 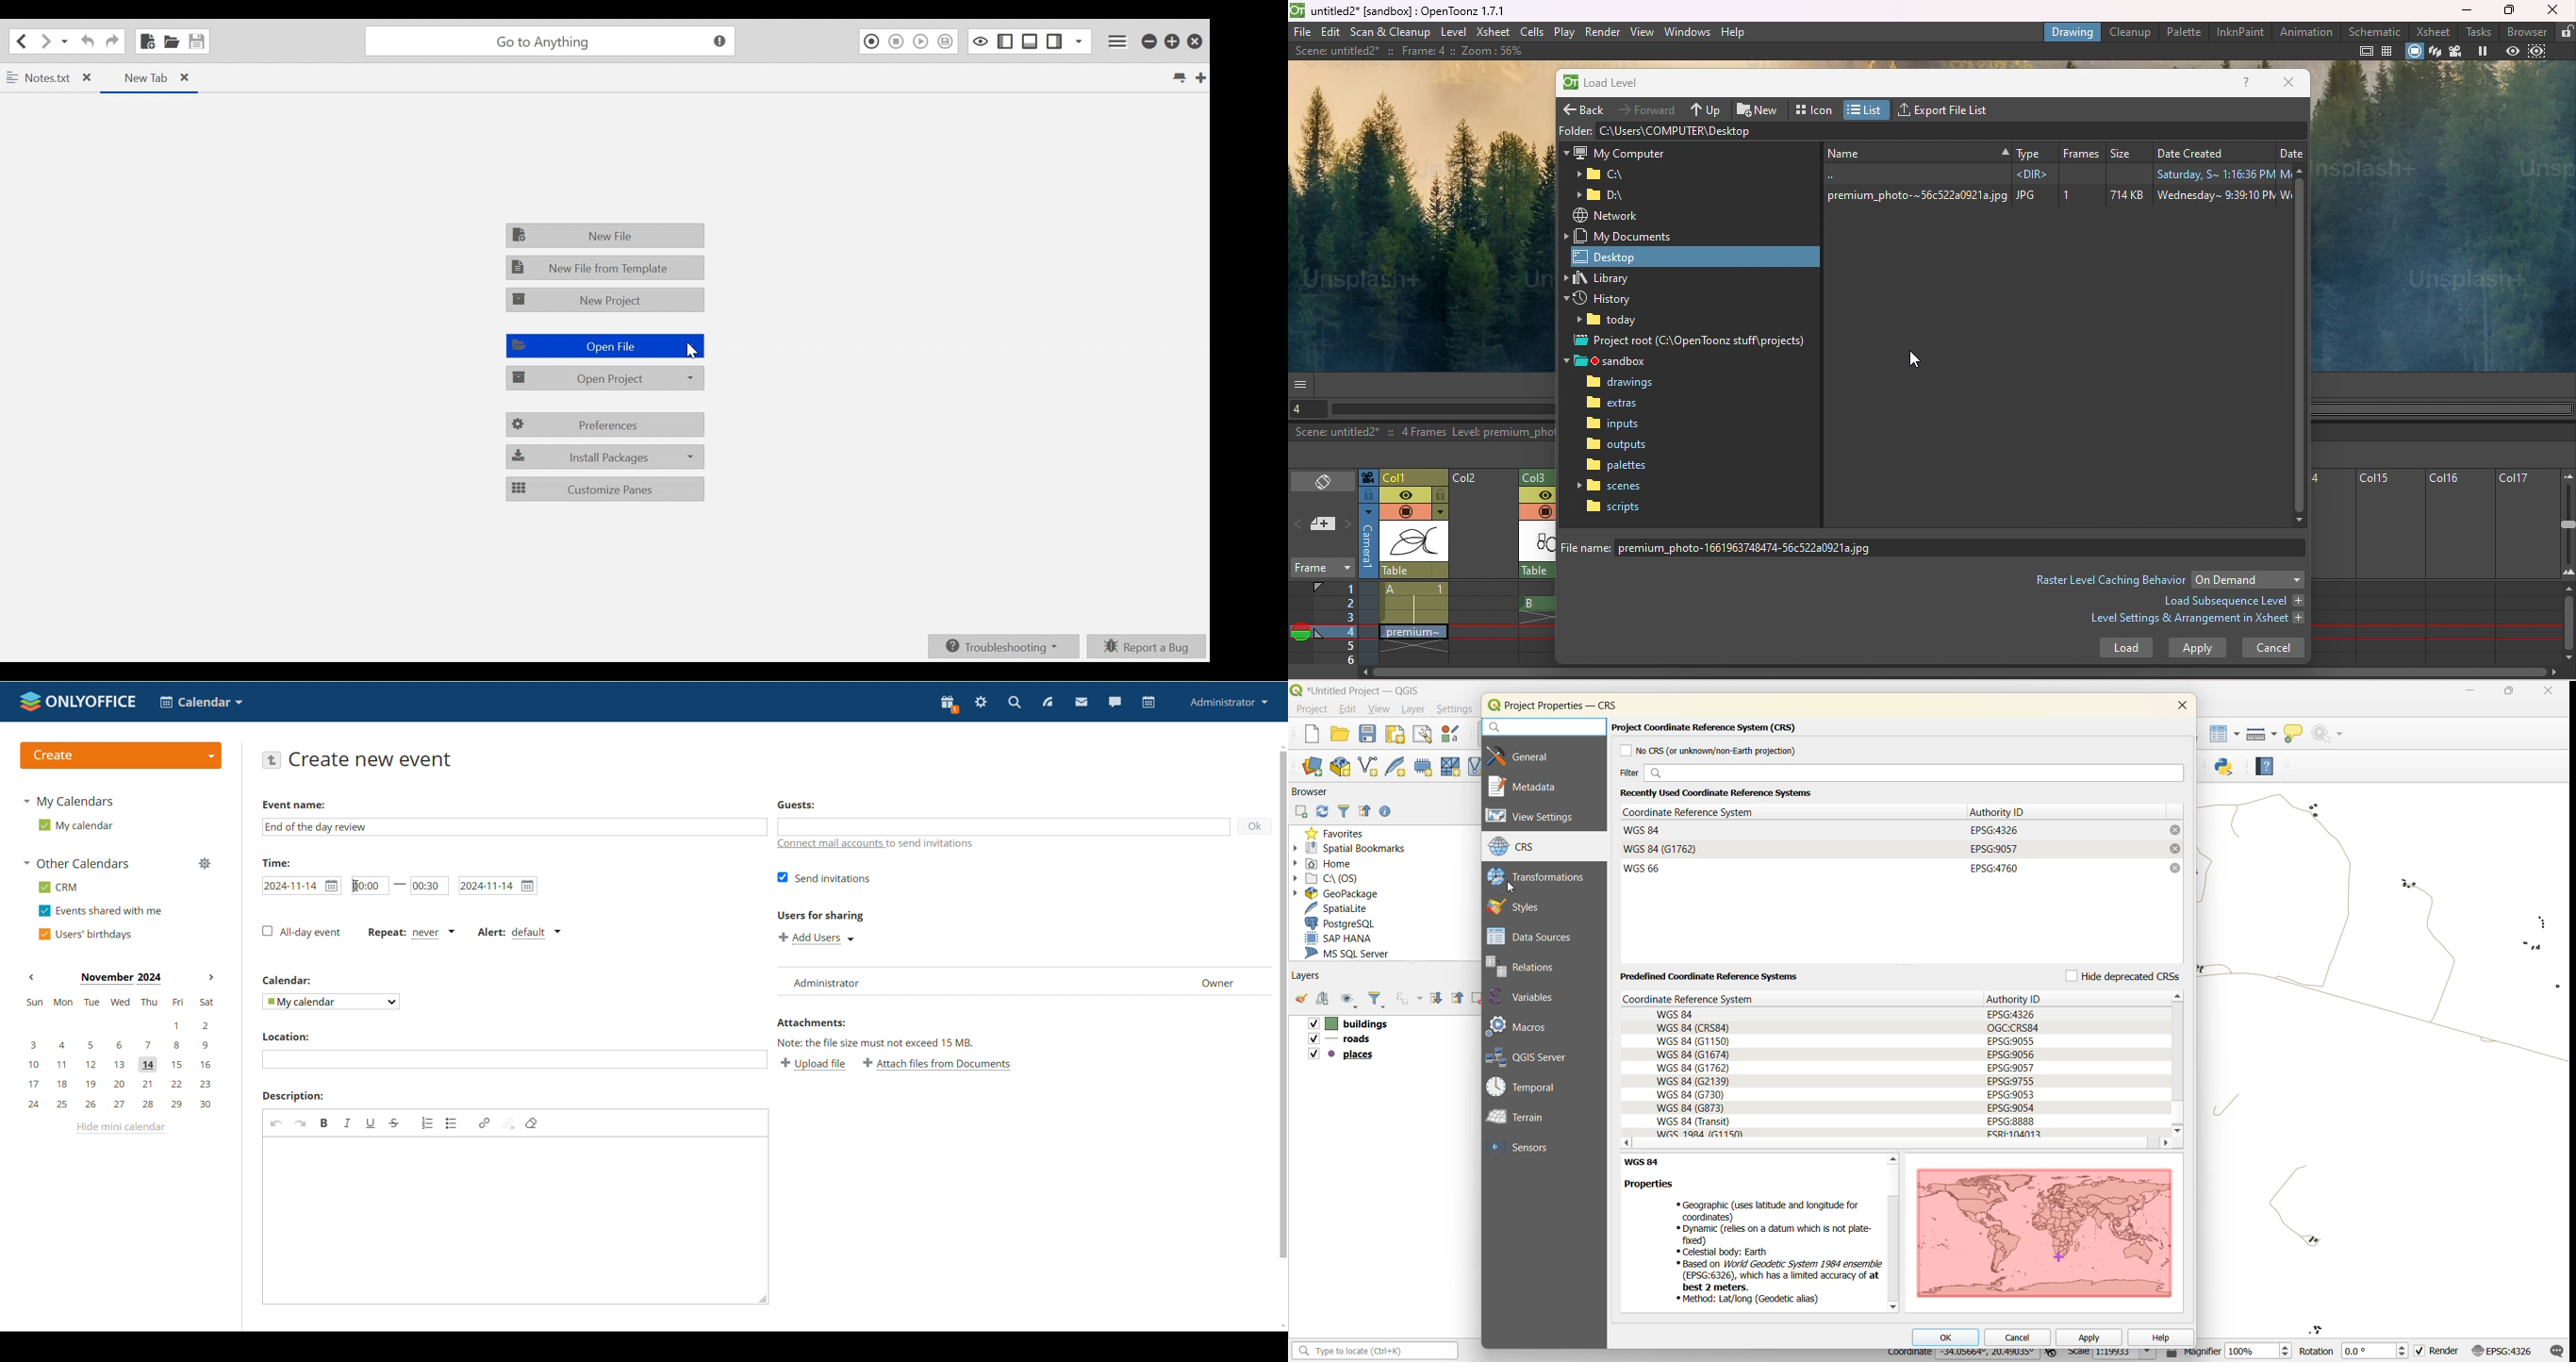 What do you see at coordinates (1605, 215) in the screenshot?
I see `Network` at bounding box center [1605, 215].